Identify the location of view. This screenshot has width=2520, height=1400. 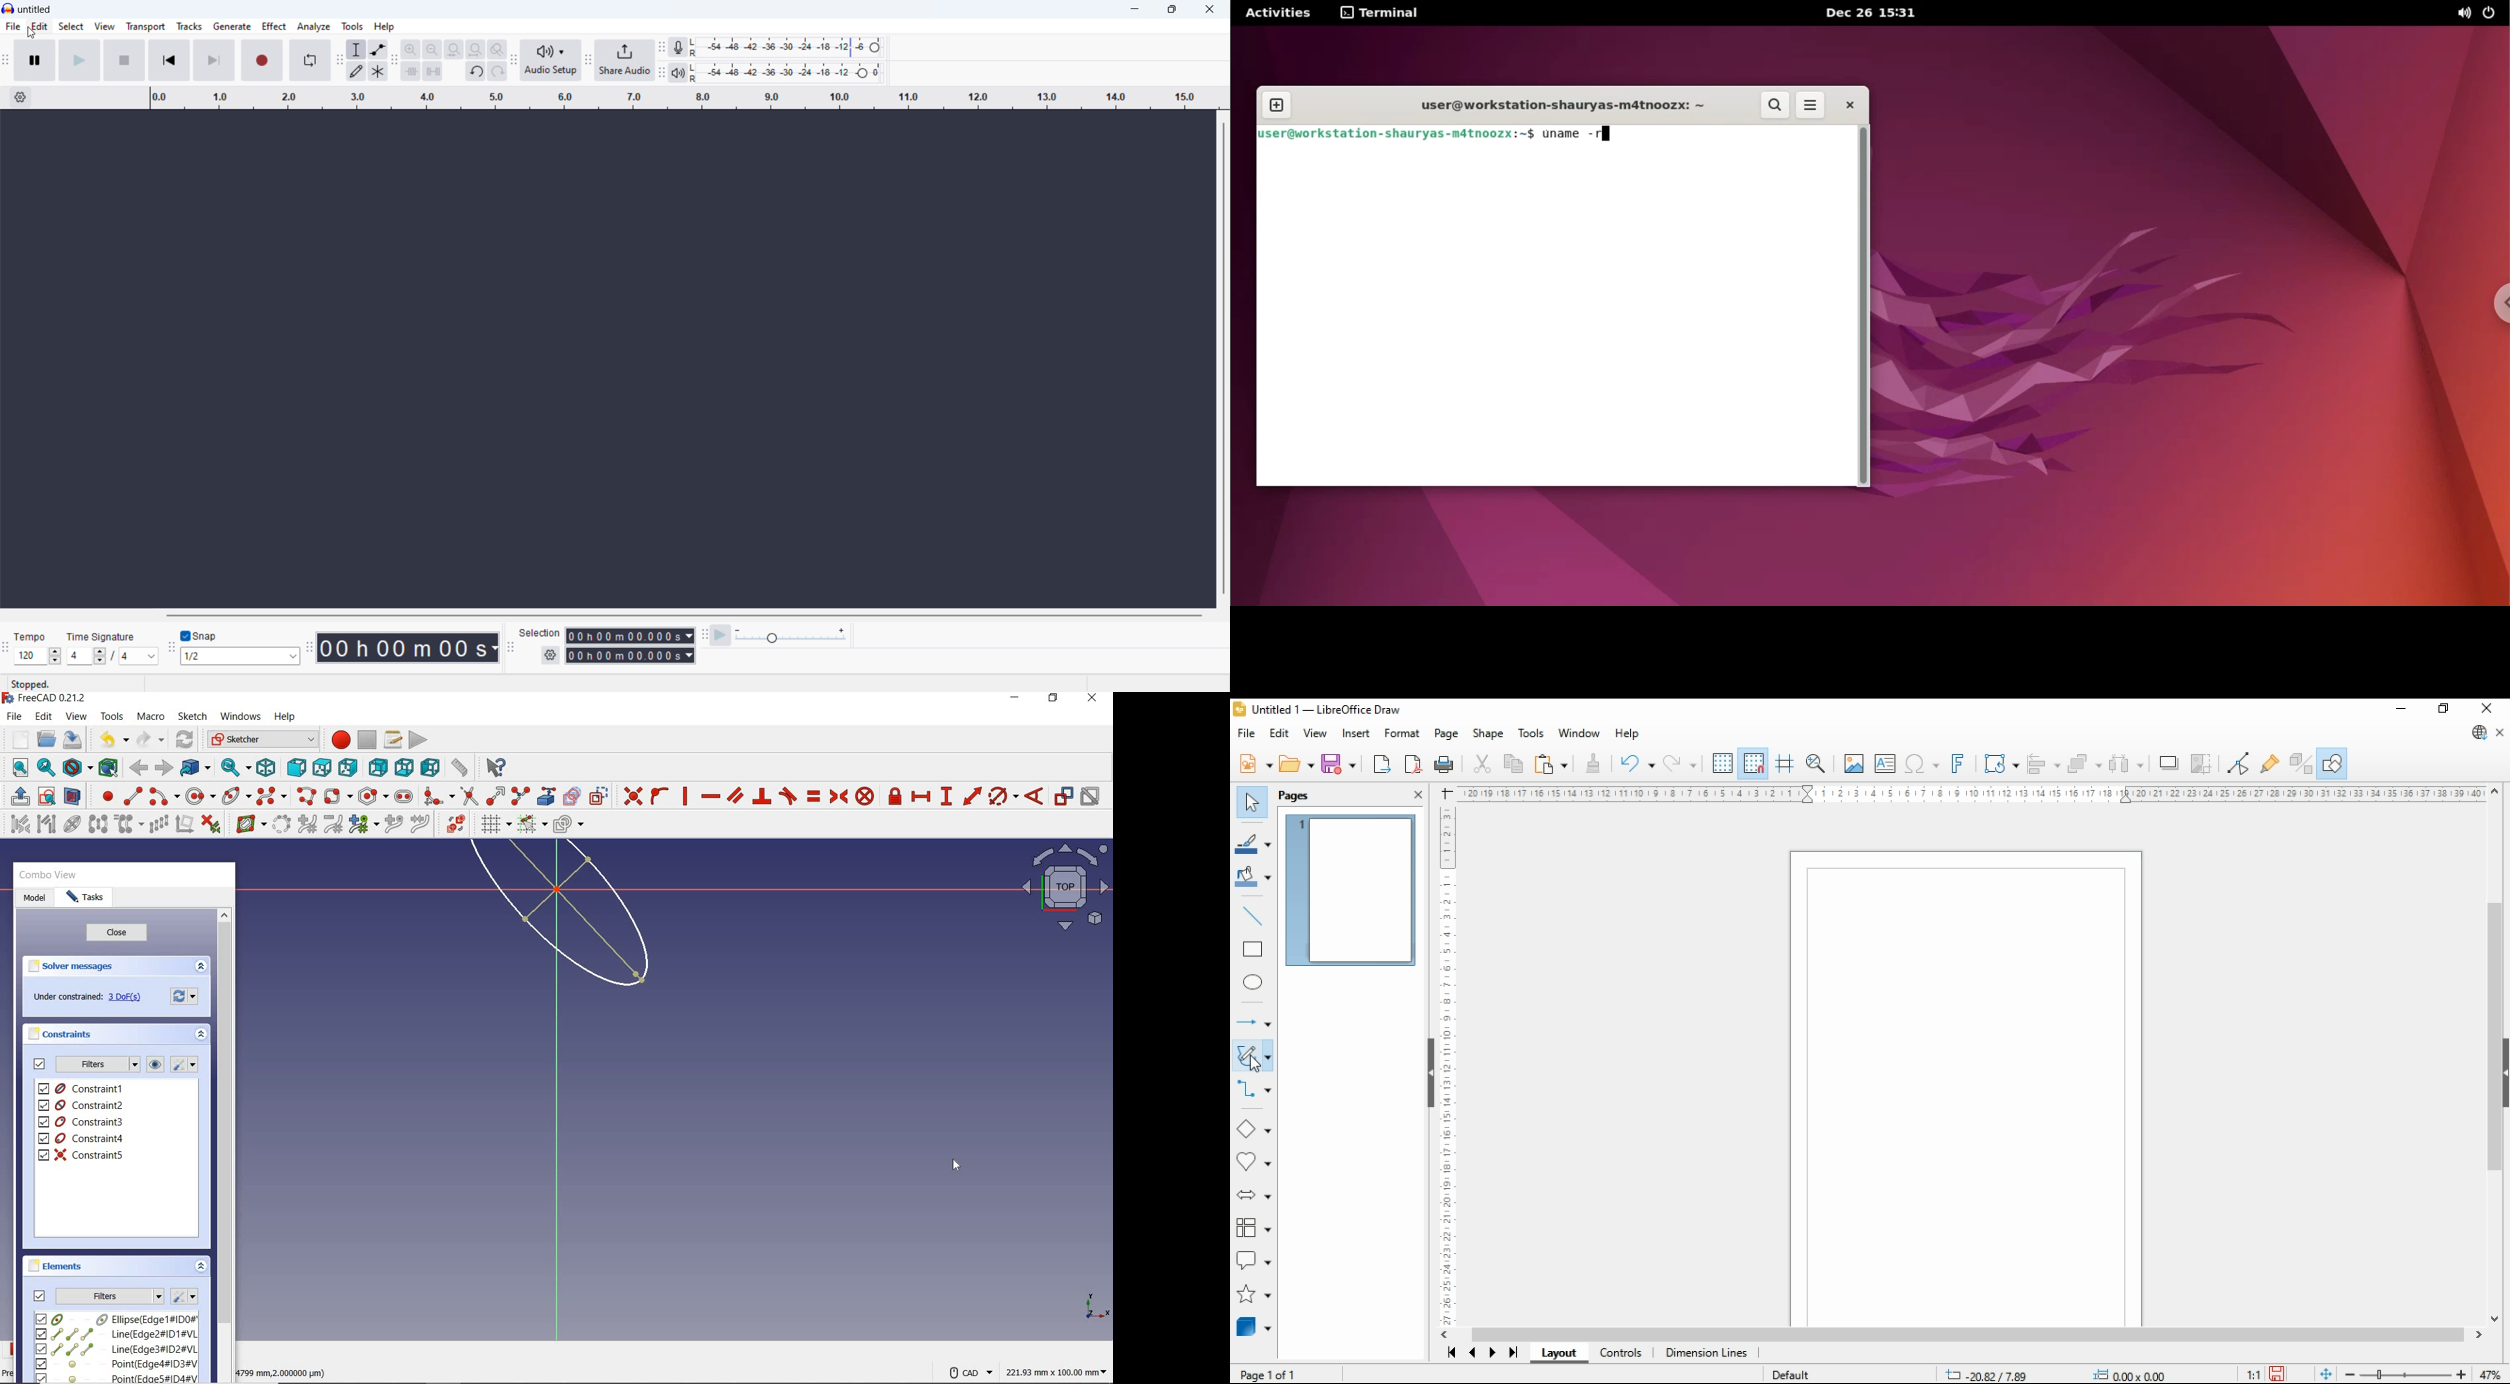
(1317, 732).